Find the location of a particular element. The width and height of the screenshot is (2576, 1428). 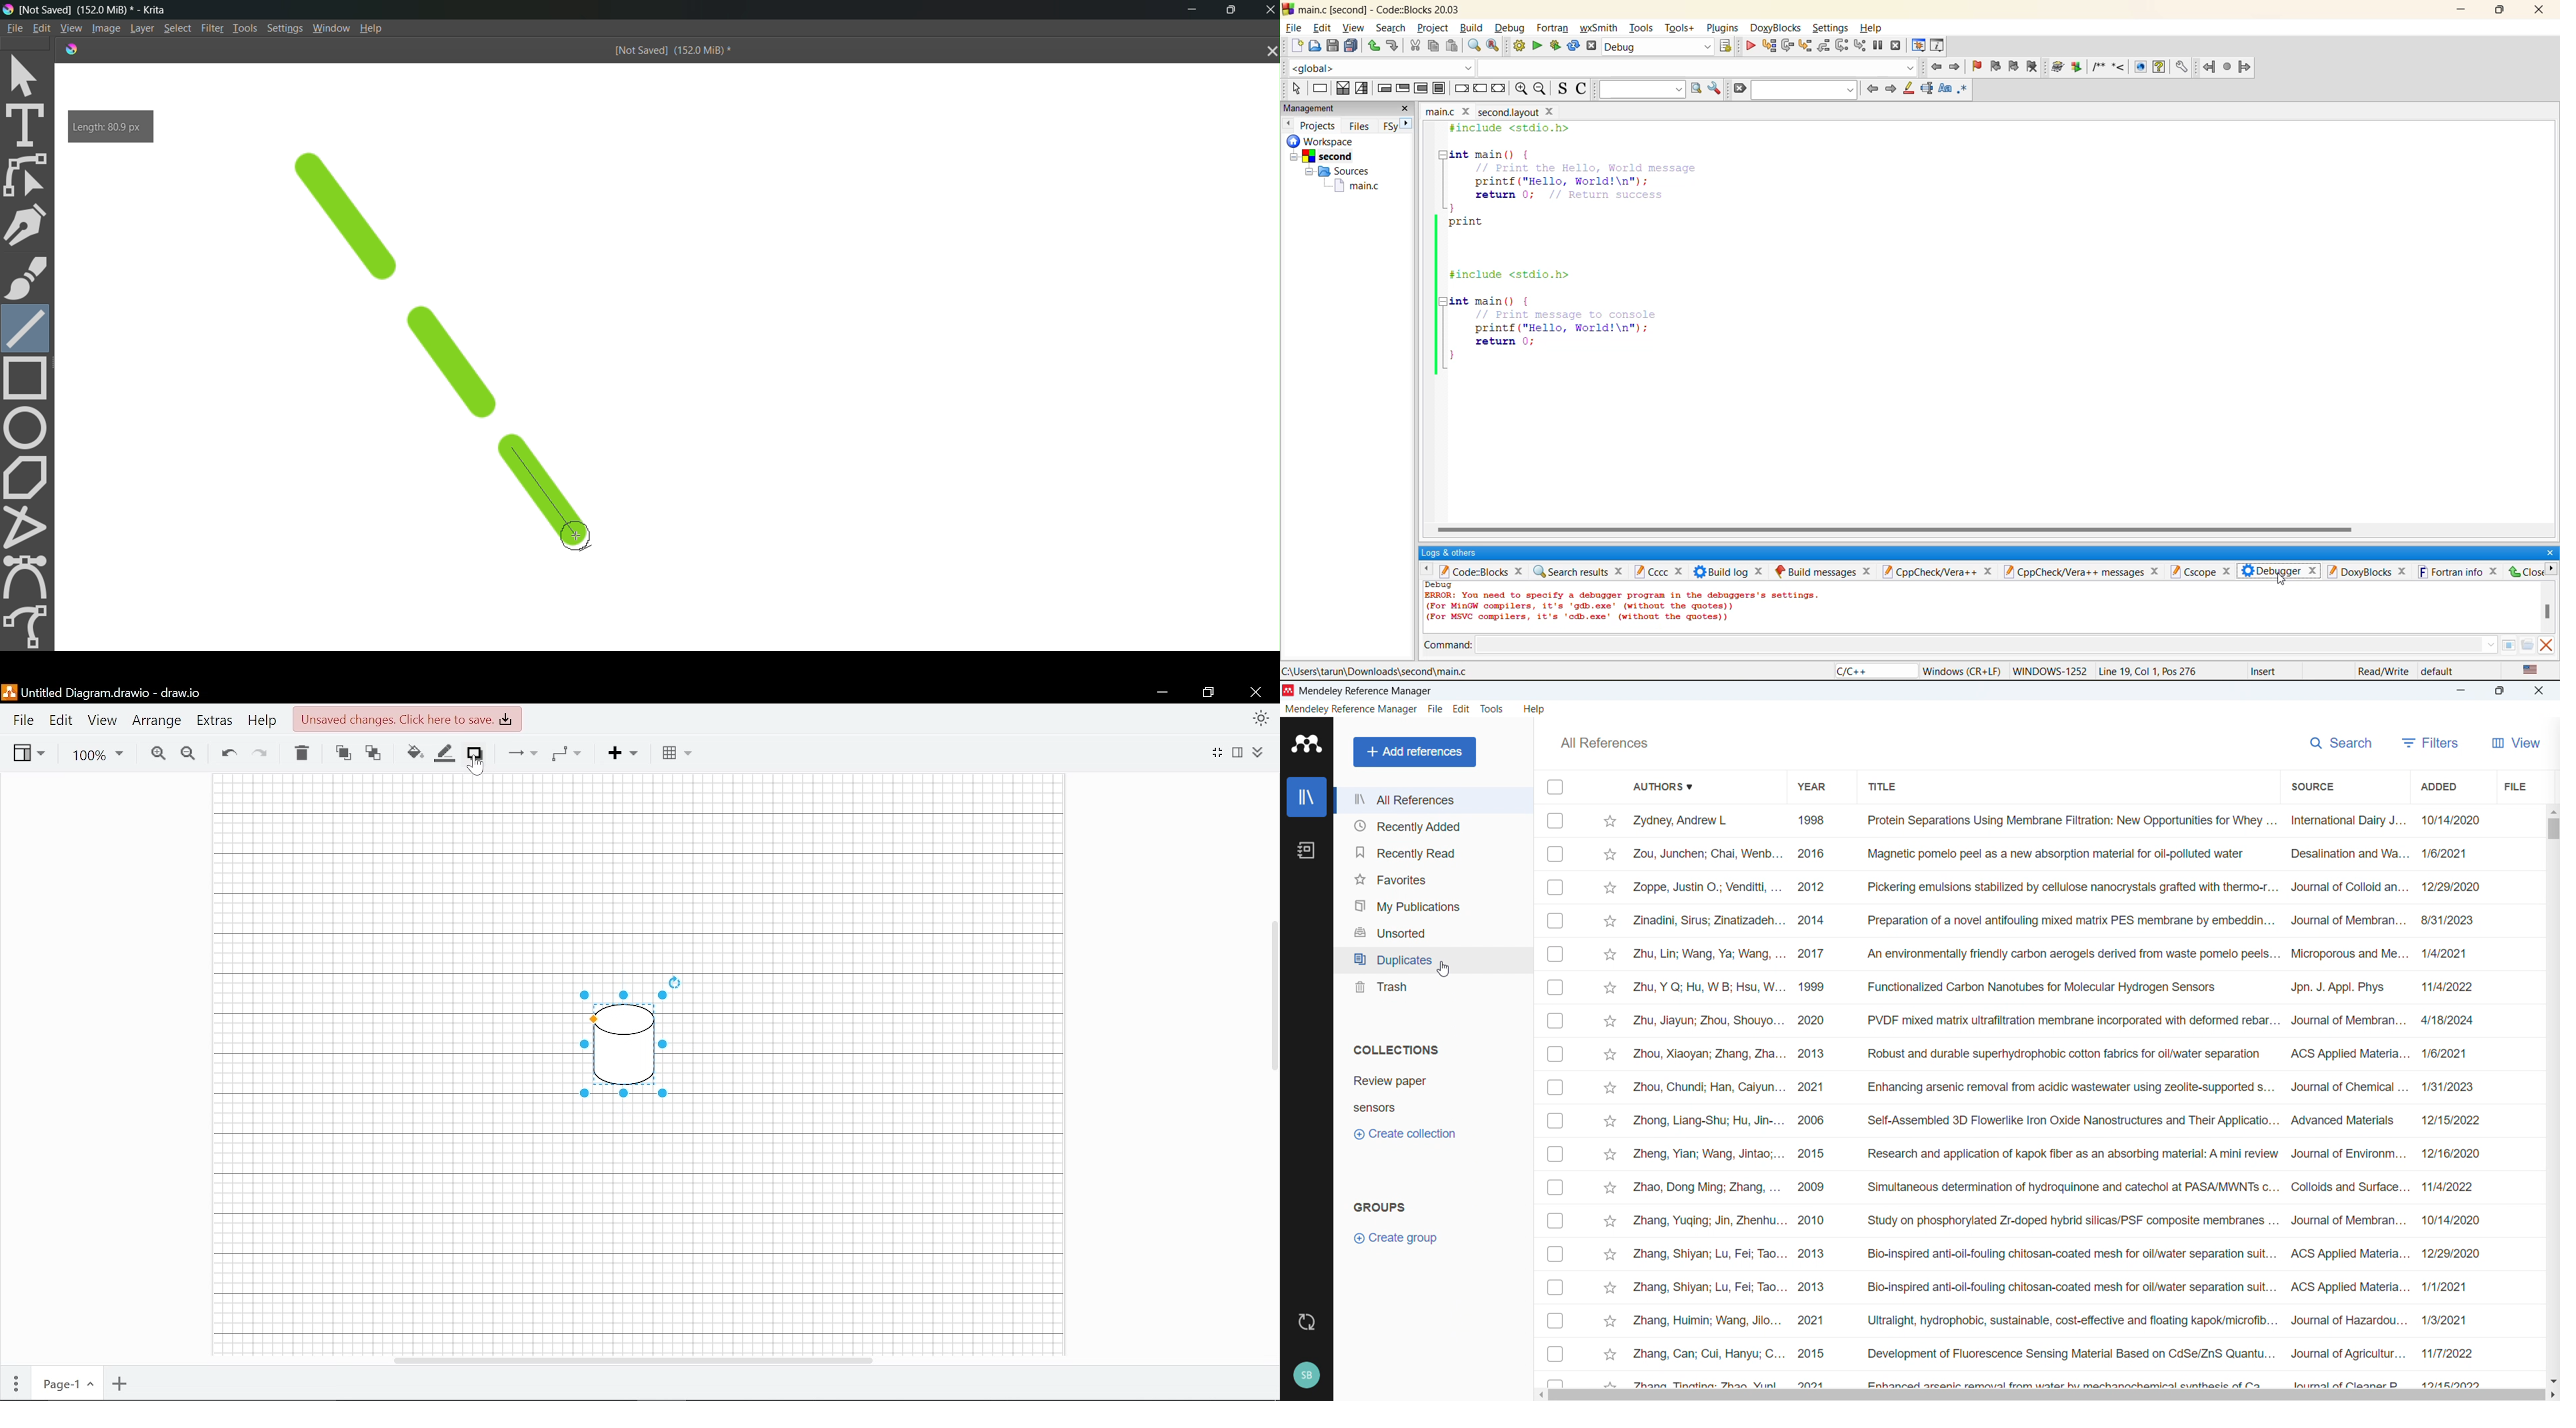

My publications  is located at coordinates (1432, 904).